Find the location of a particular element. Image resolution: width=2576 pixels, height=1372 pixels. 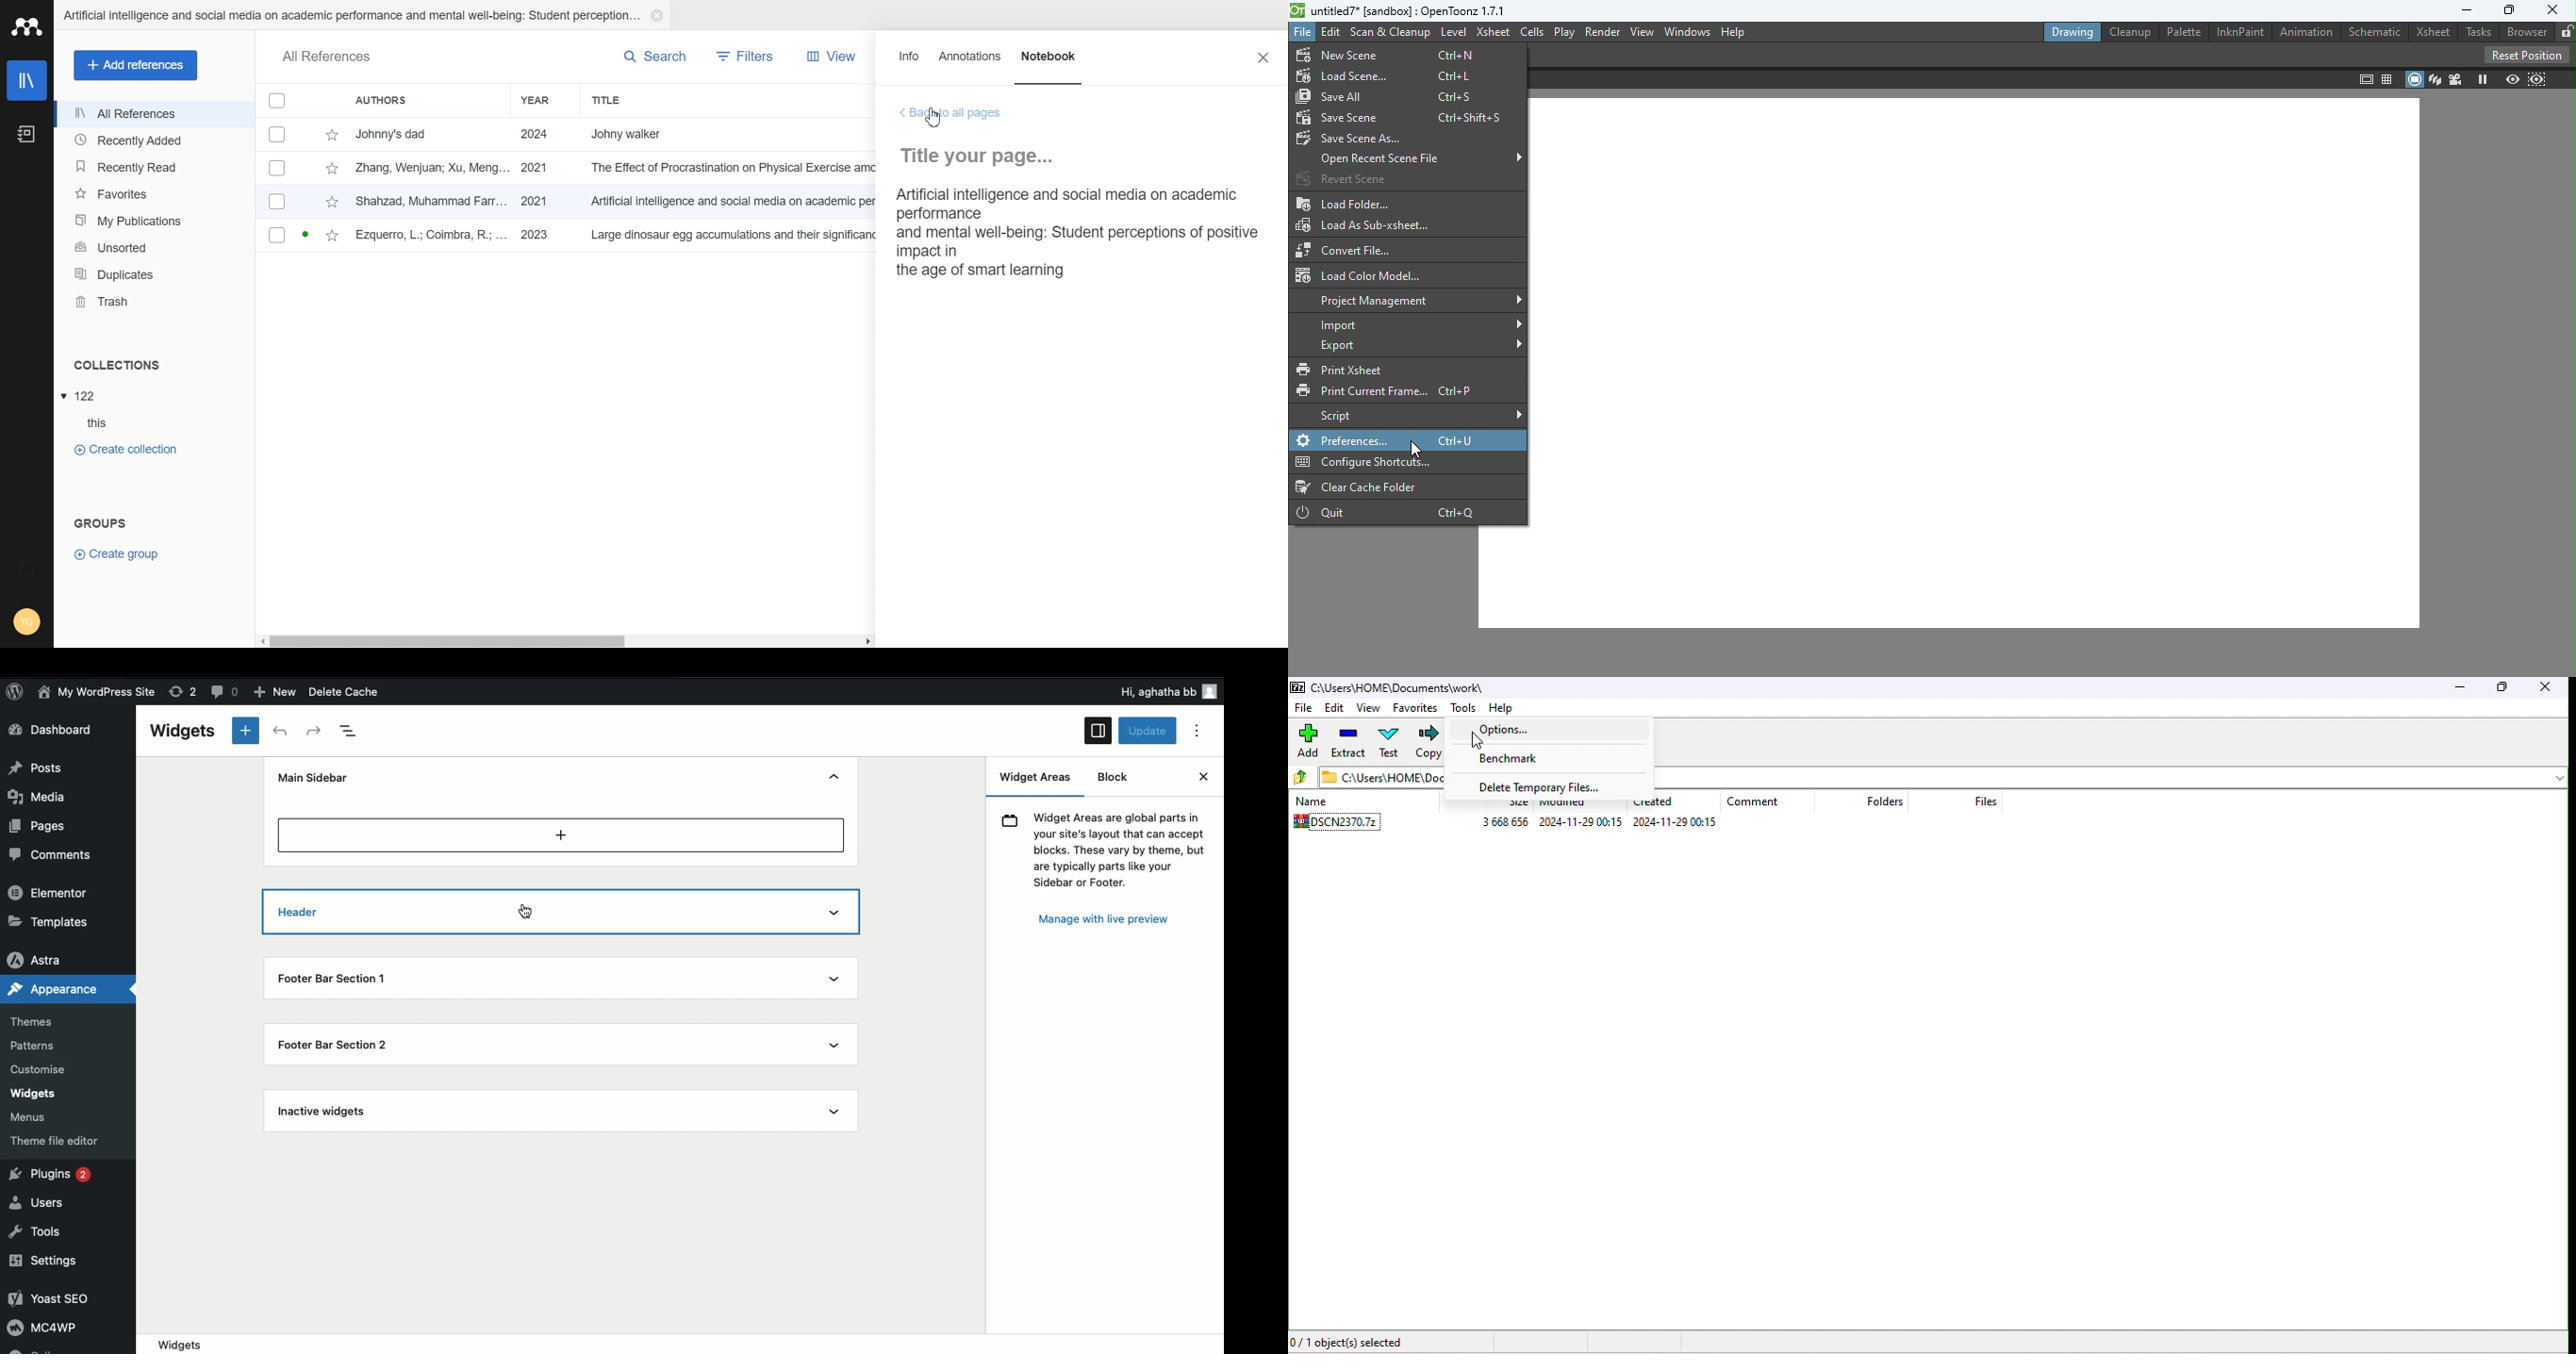

Collections is located at coordinates (155, 365).